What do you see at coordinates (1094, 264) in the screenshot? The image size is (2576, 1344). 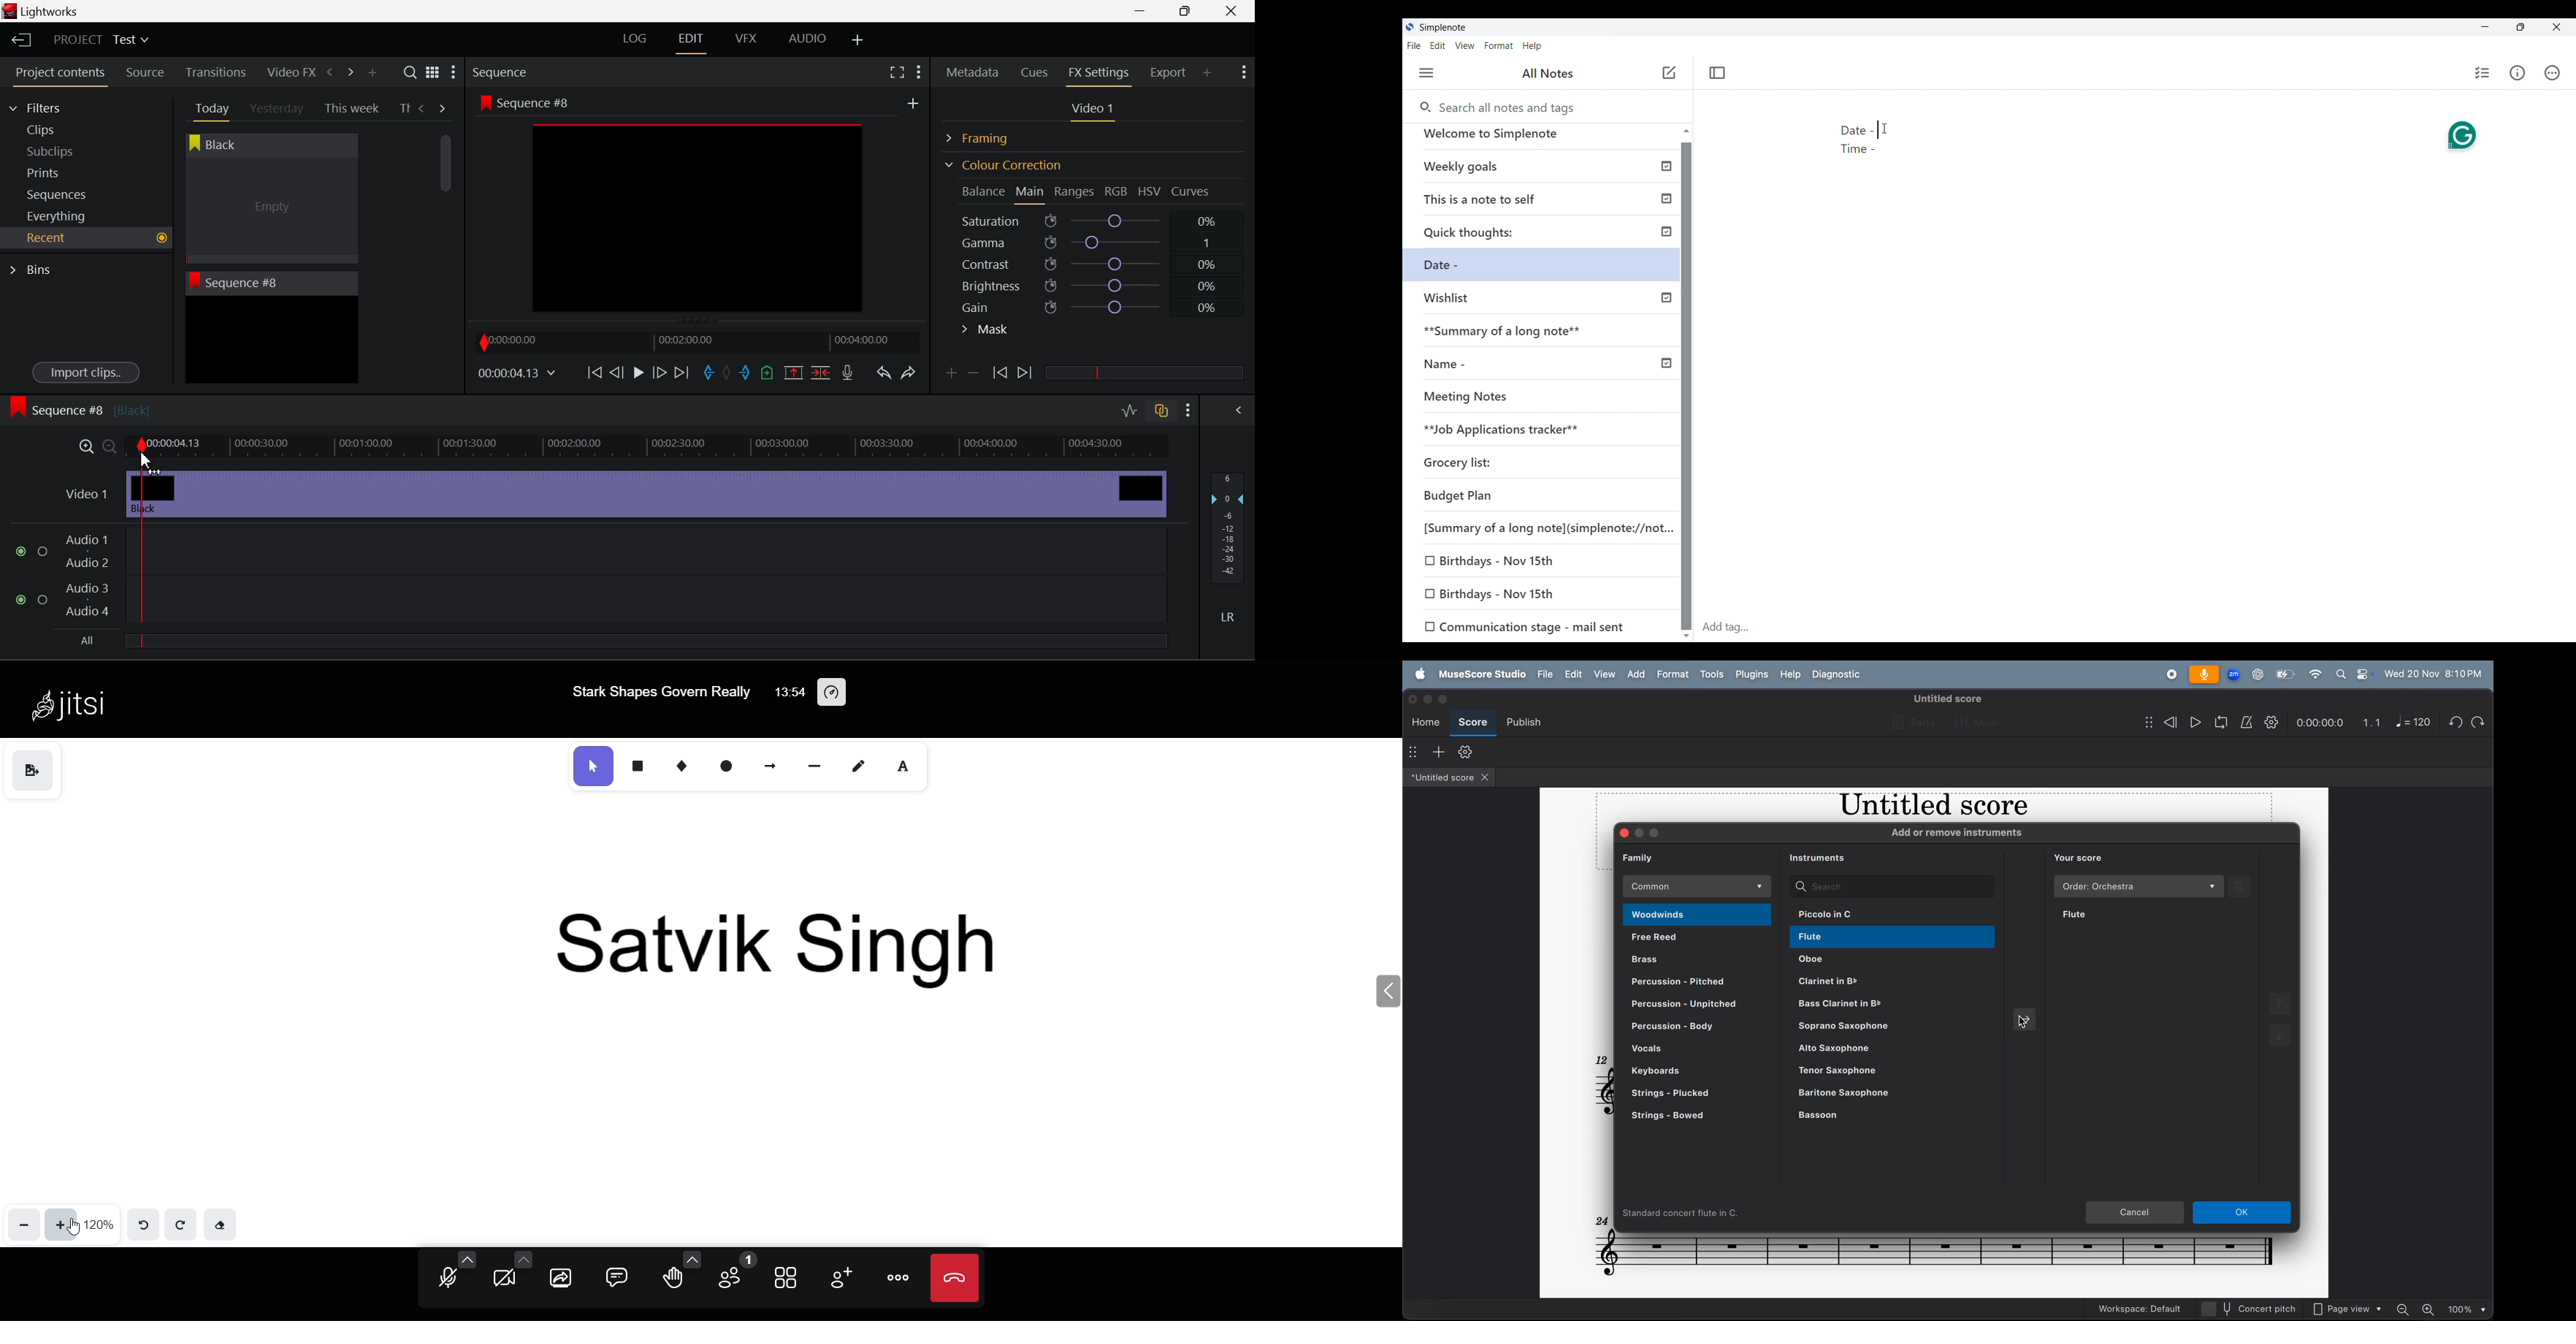 I see `Contrast` at bounding box center [1094, 264].